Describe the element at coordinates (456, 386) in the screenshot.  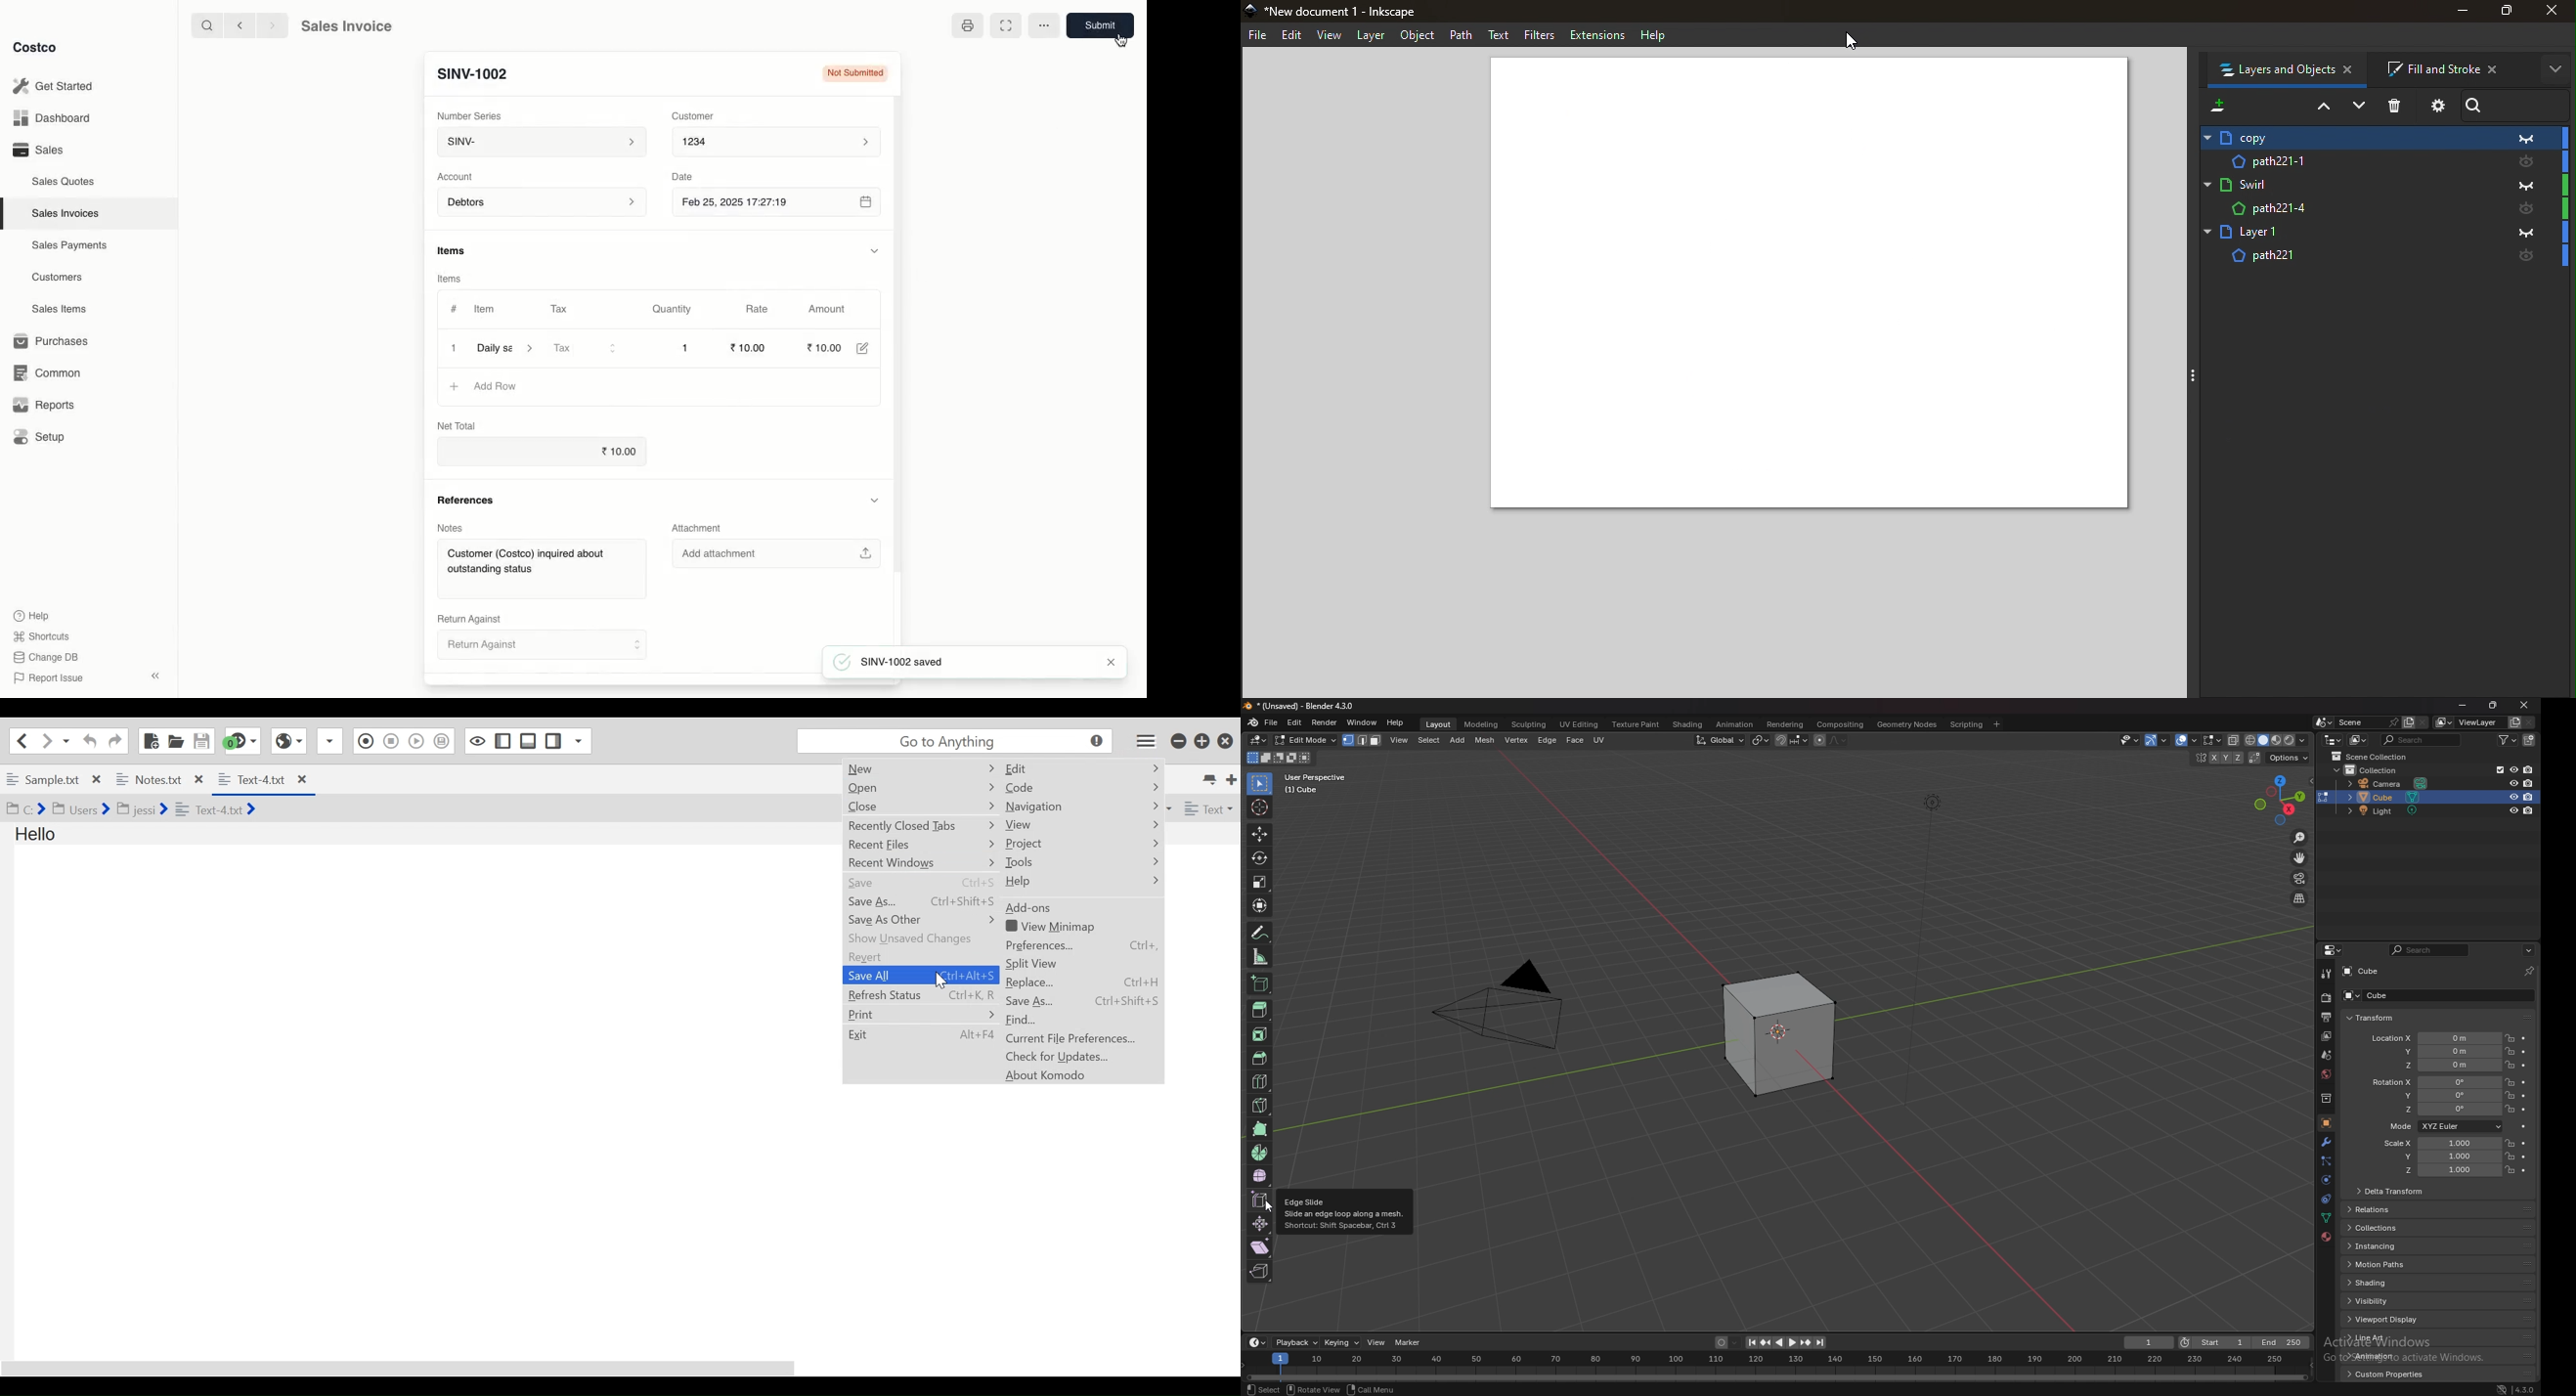
I see `Add` at that location.